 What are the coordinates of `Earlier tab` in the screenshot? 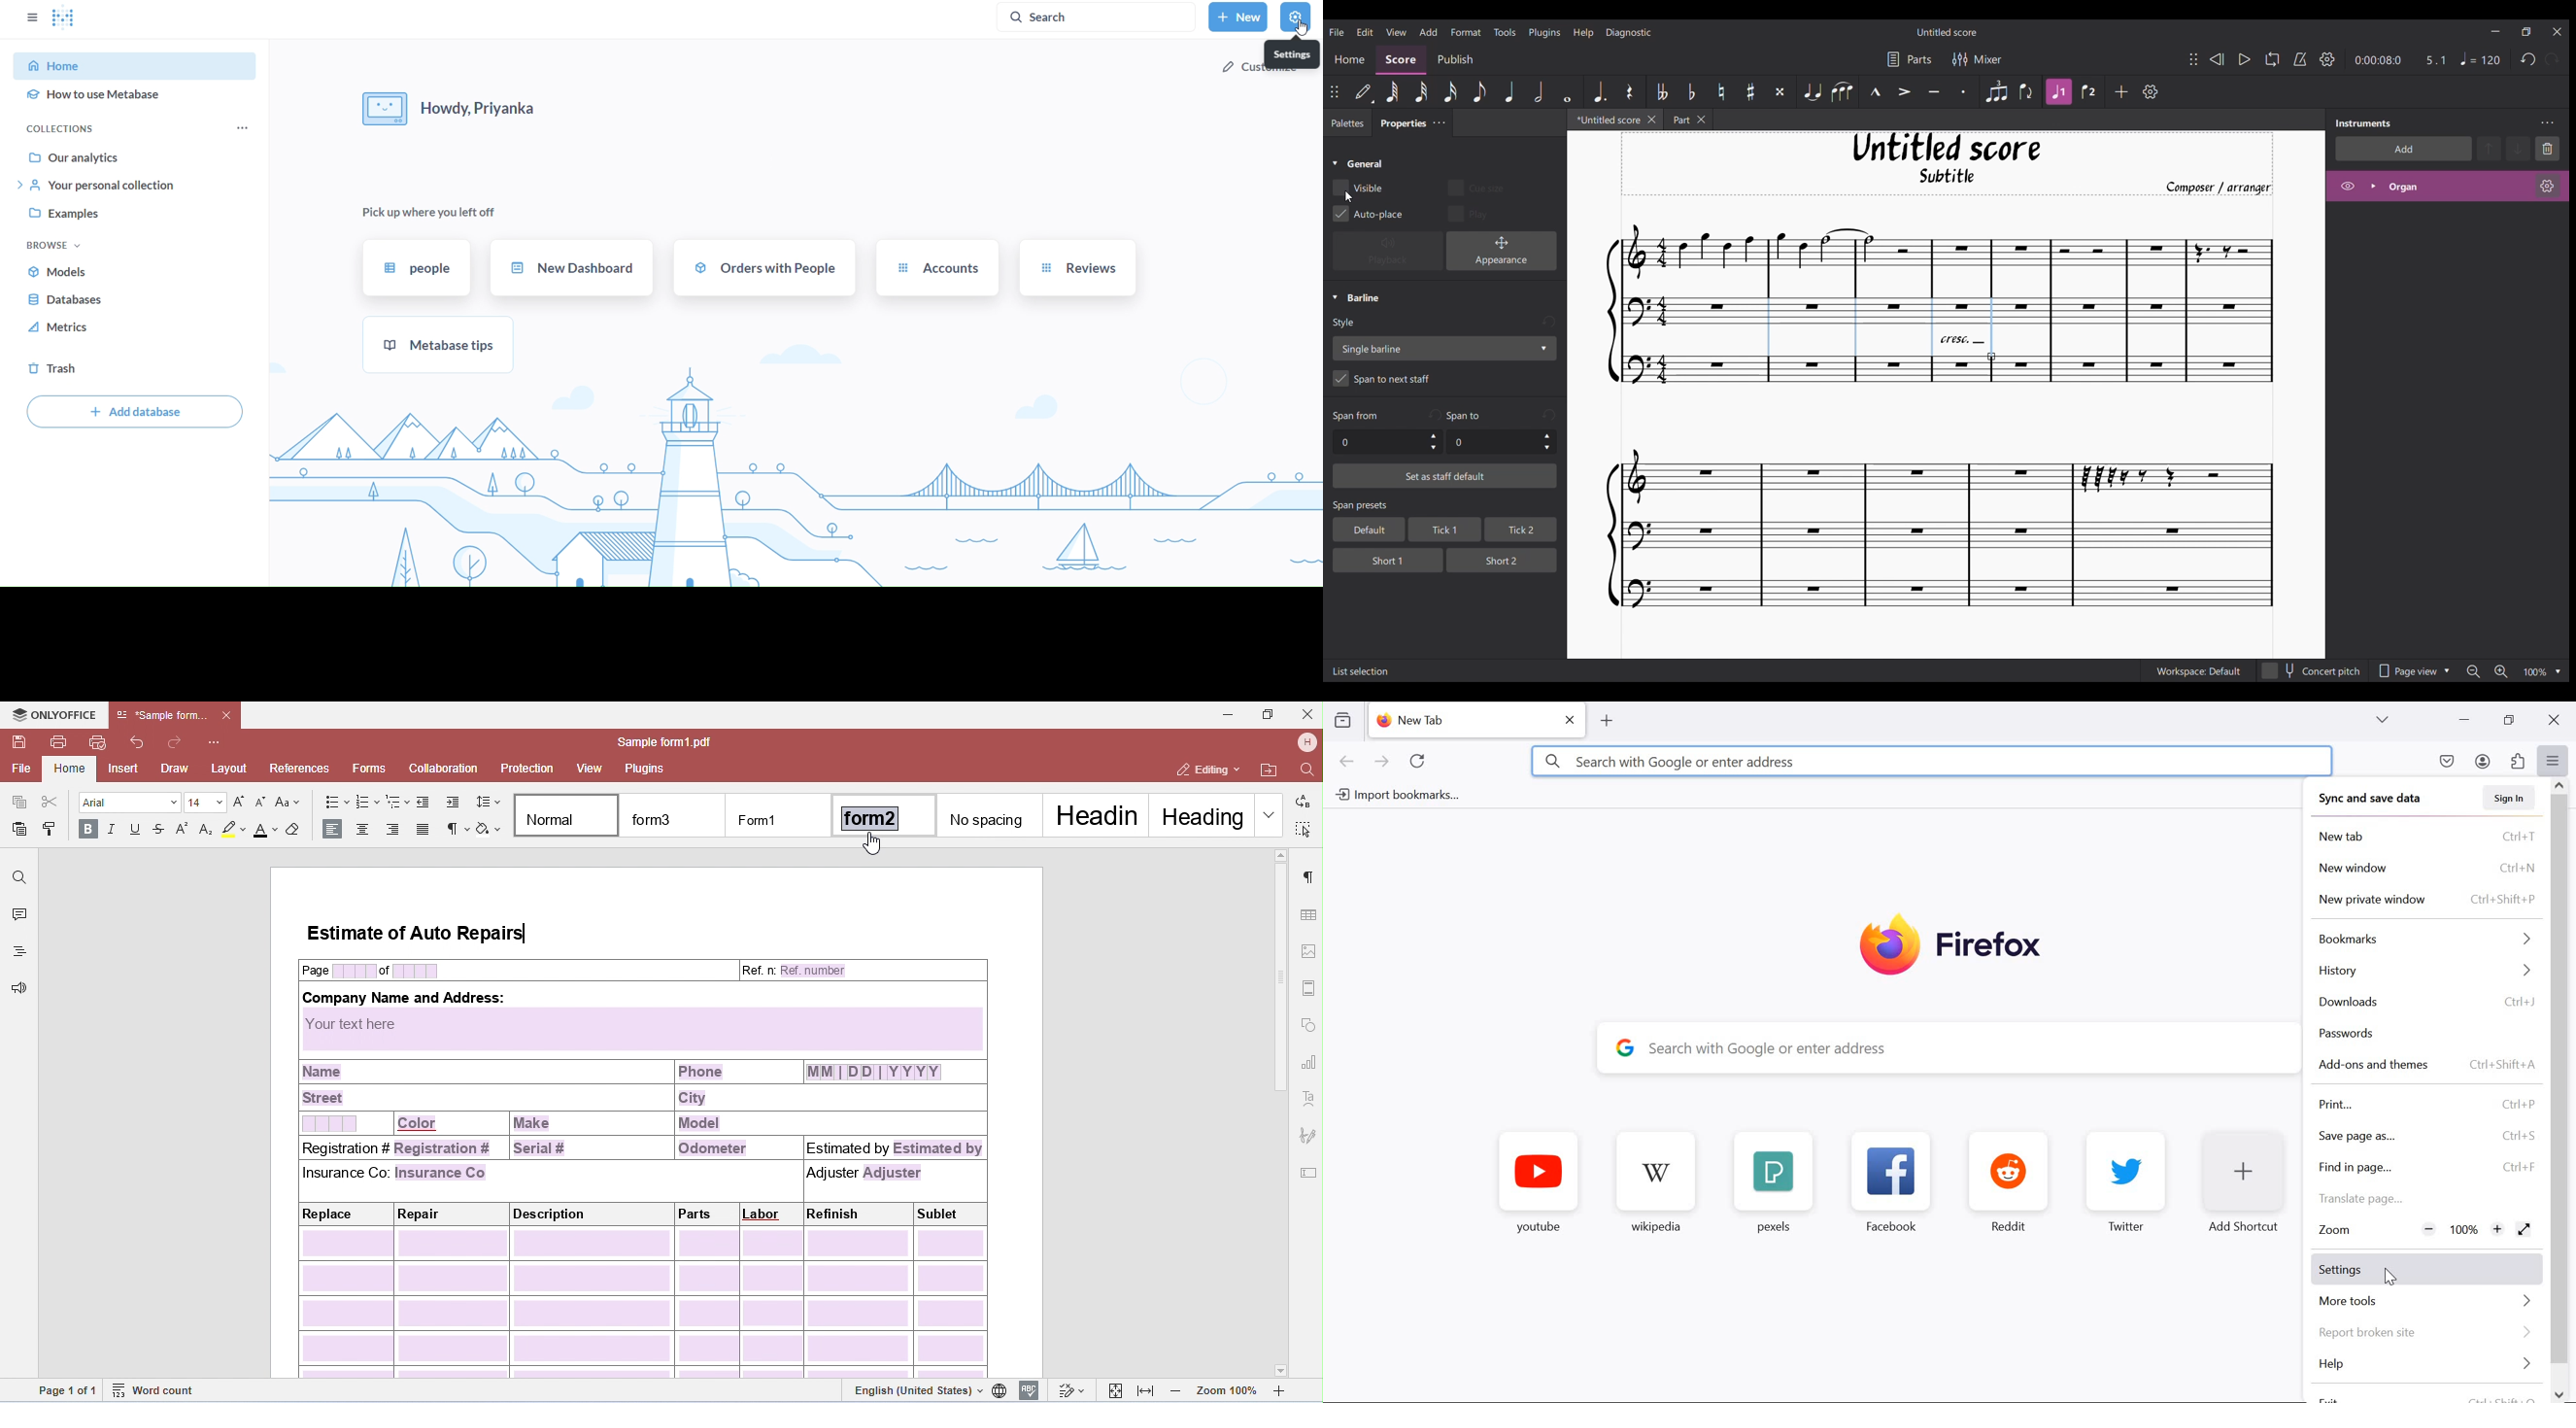 It's located at (1689, 121).